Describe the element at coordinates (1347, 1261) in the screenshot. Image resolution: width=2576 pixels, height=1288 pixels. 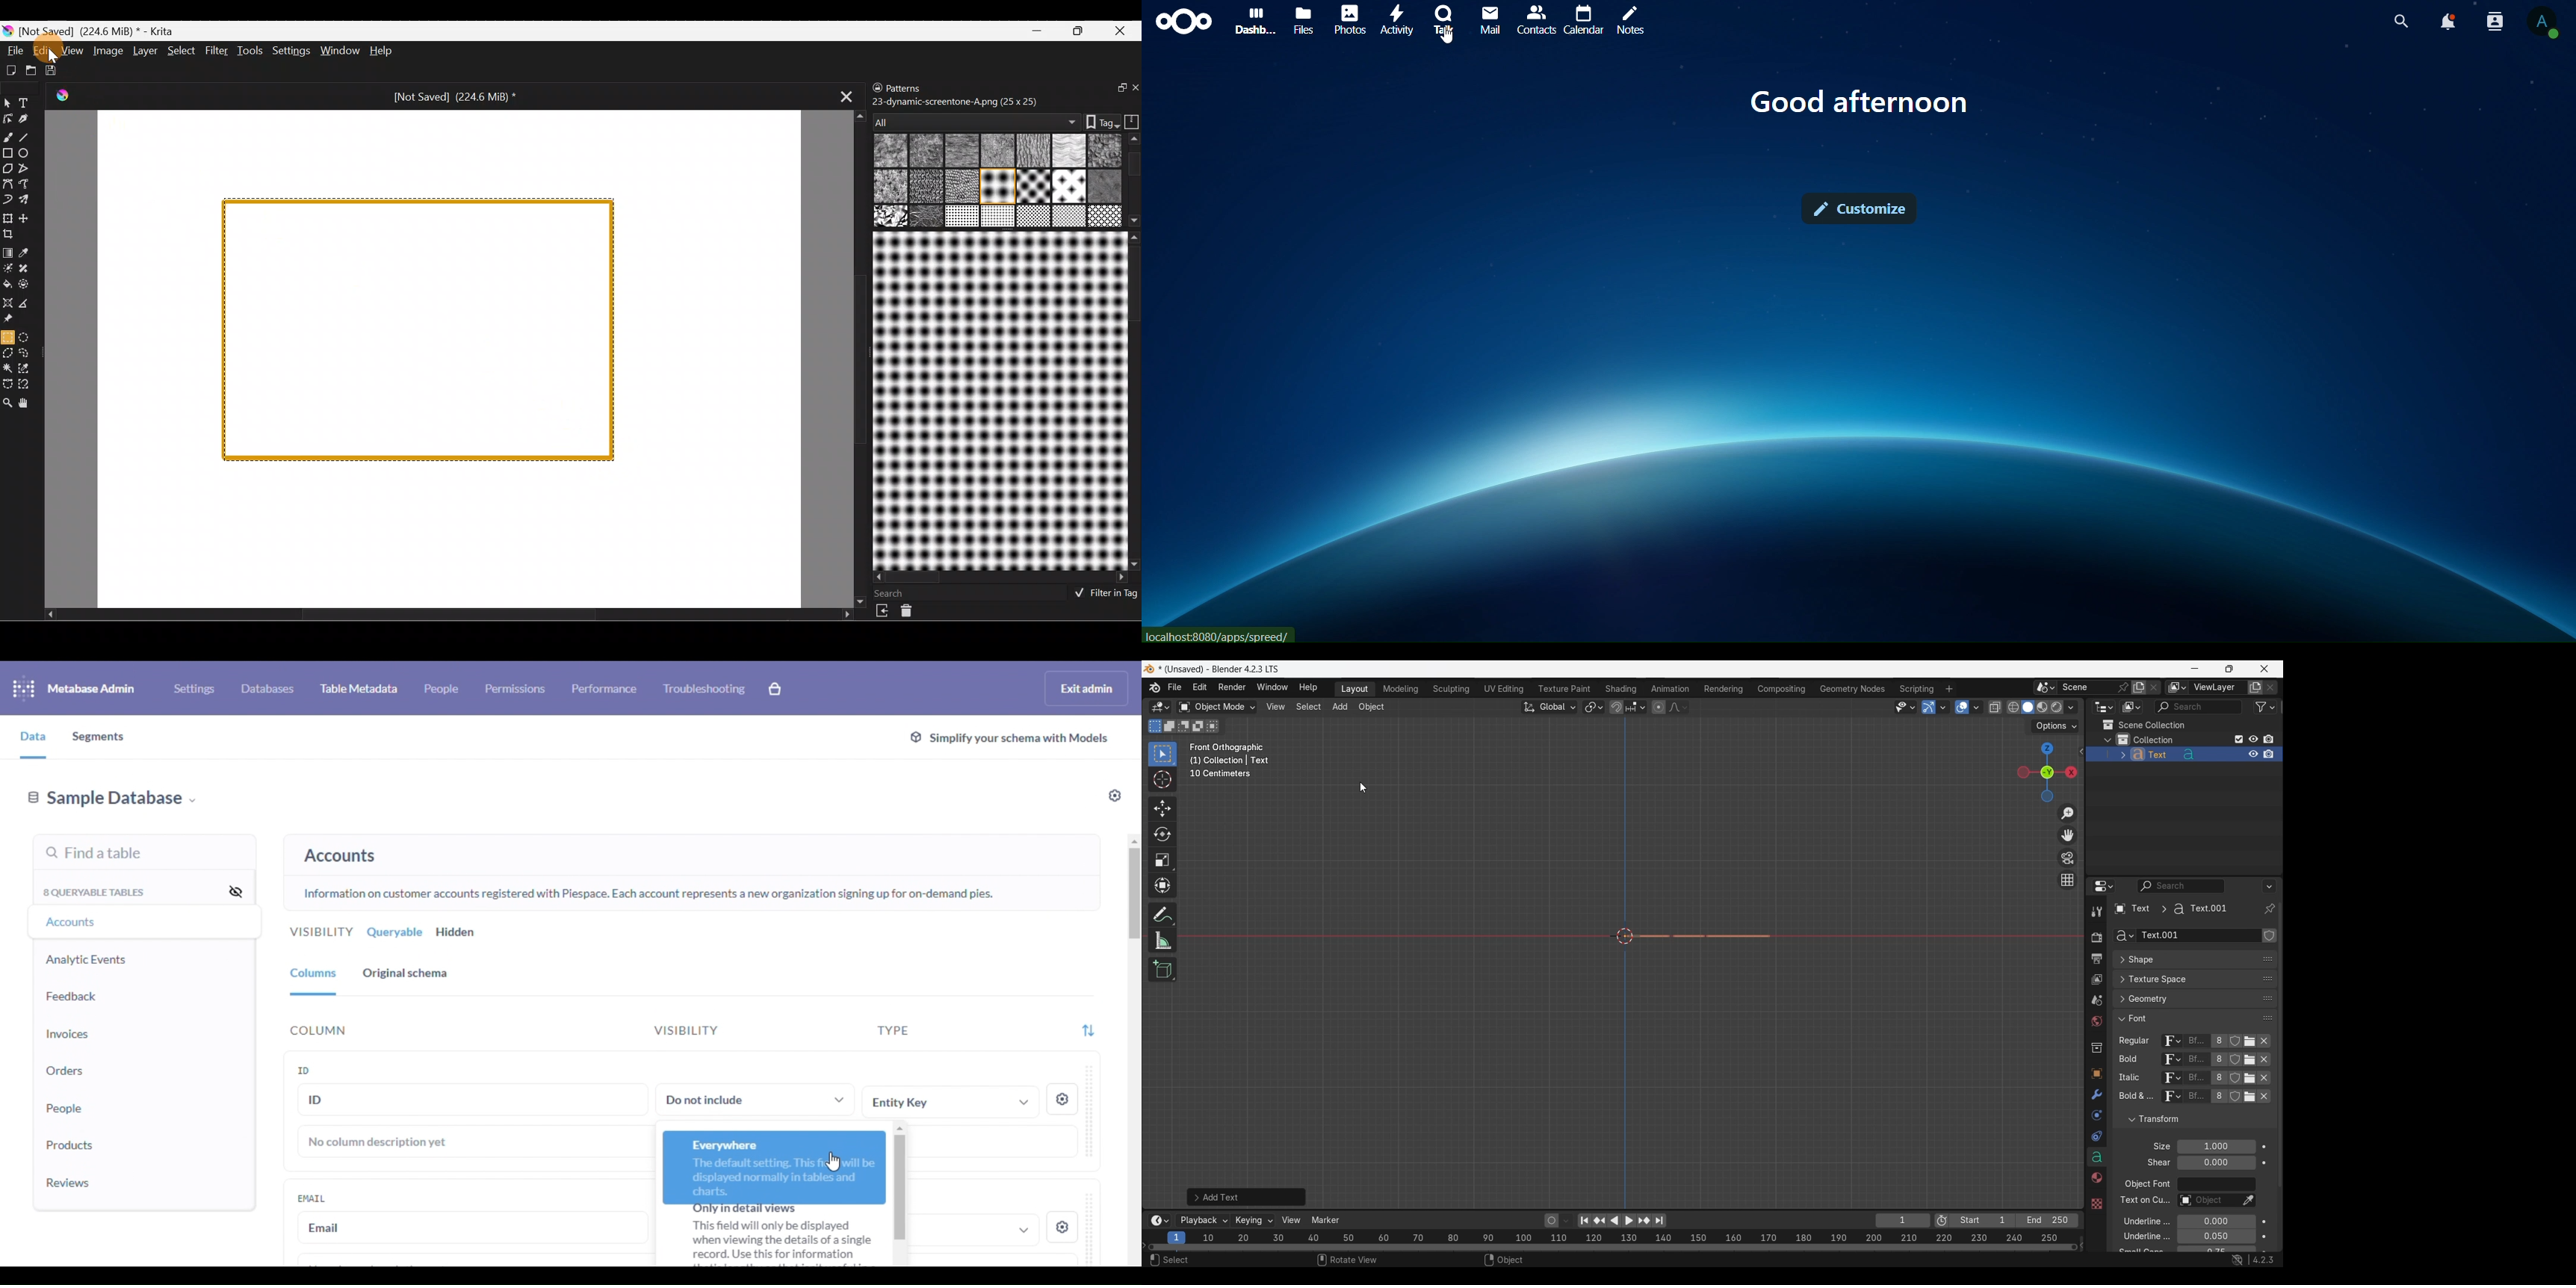
I see `Rotate view` at that location.